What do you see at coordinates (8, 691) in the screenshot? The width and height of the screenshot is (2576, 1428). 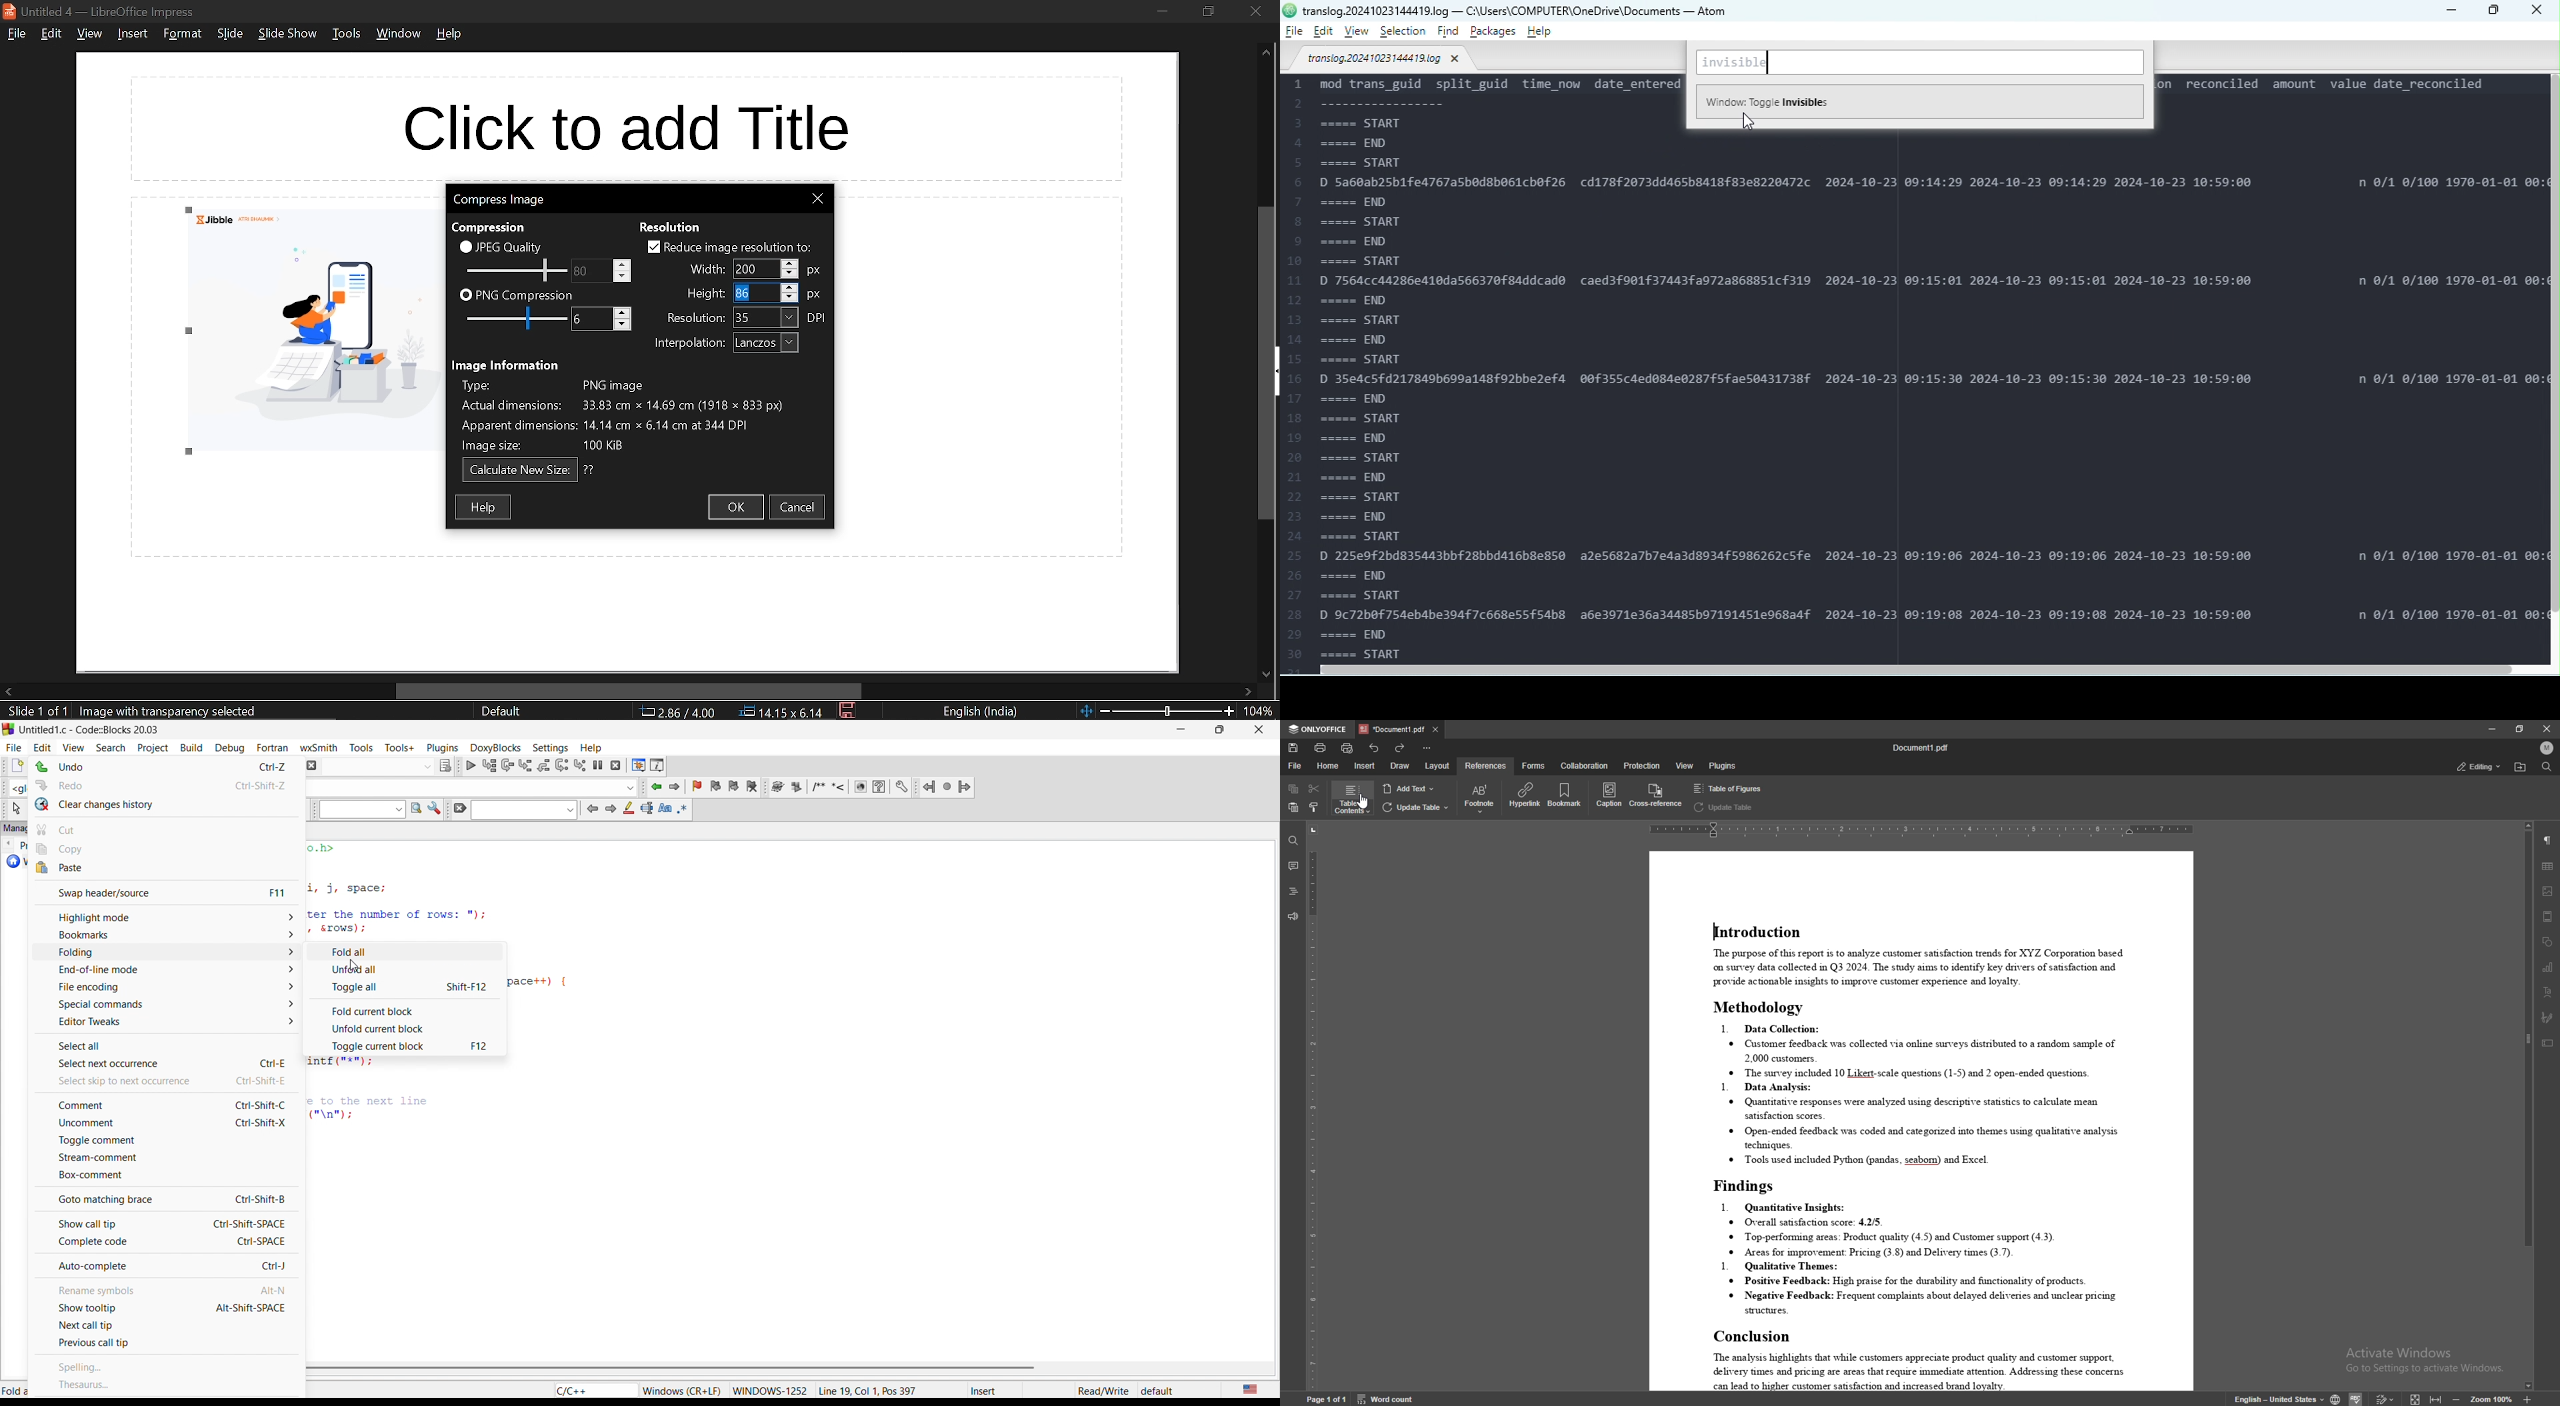 I see `move left` at bounding box center [8, 691].